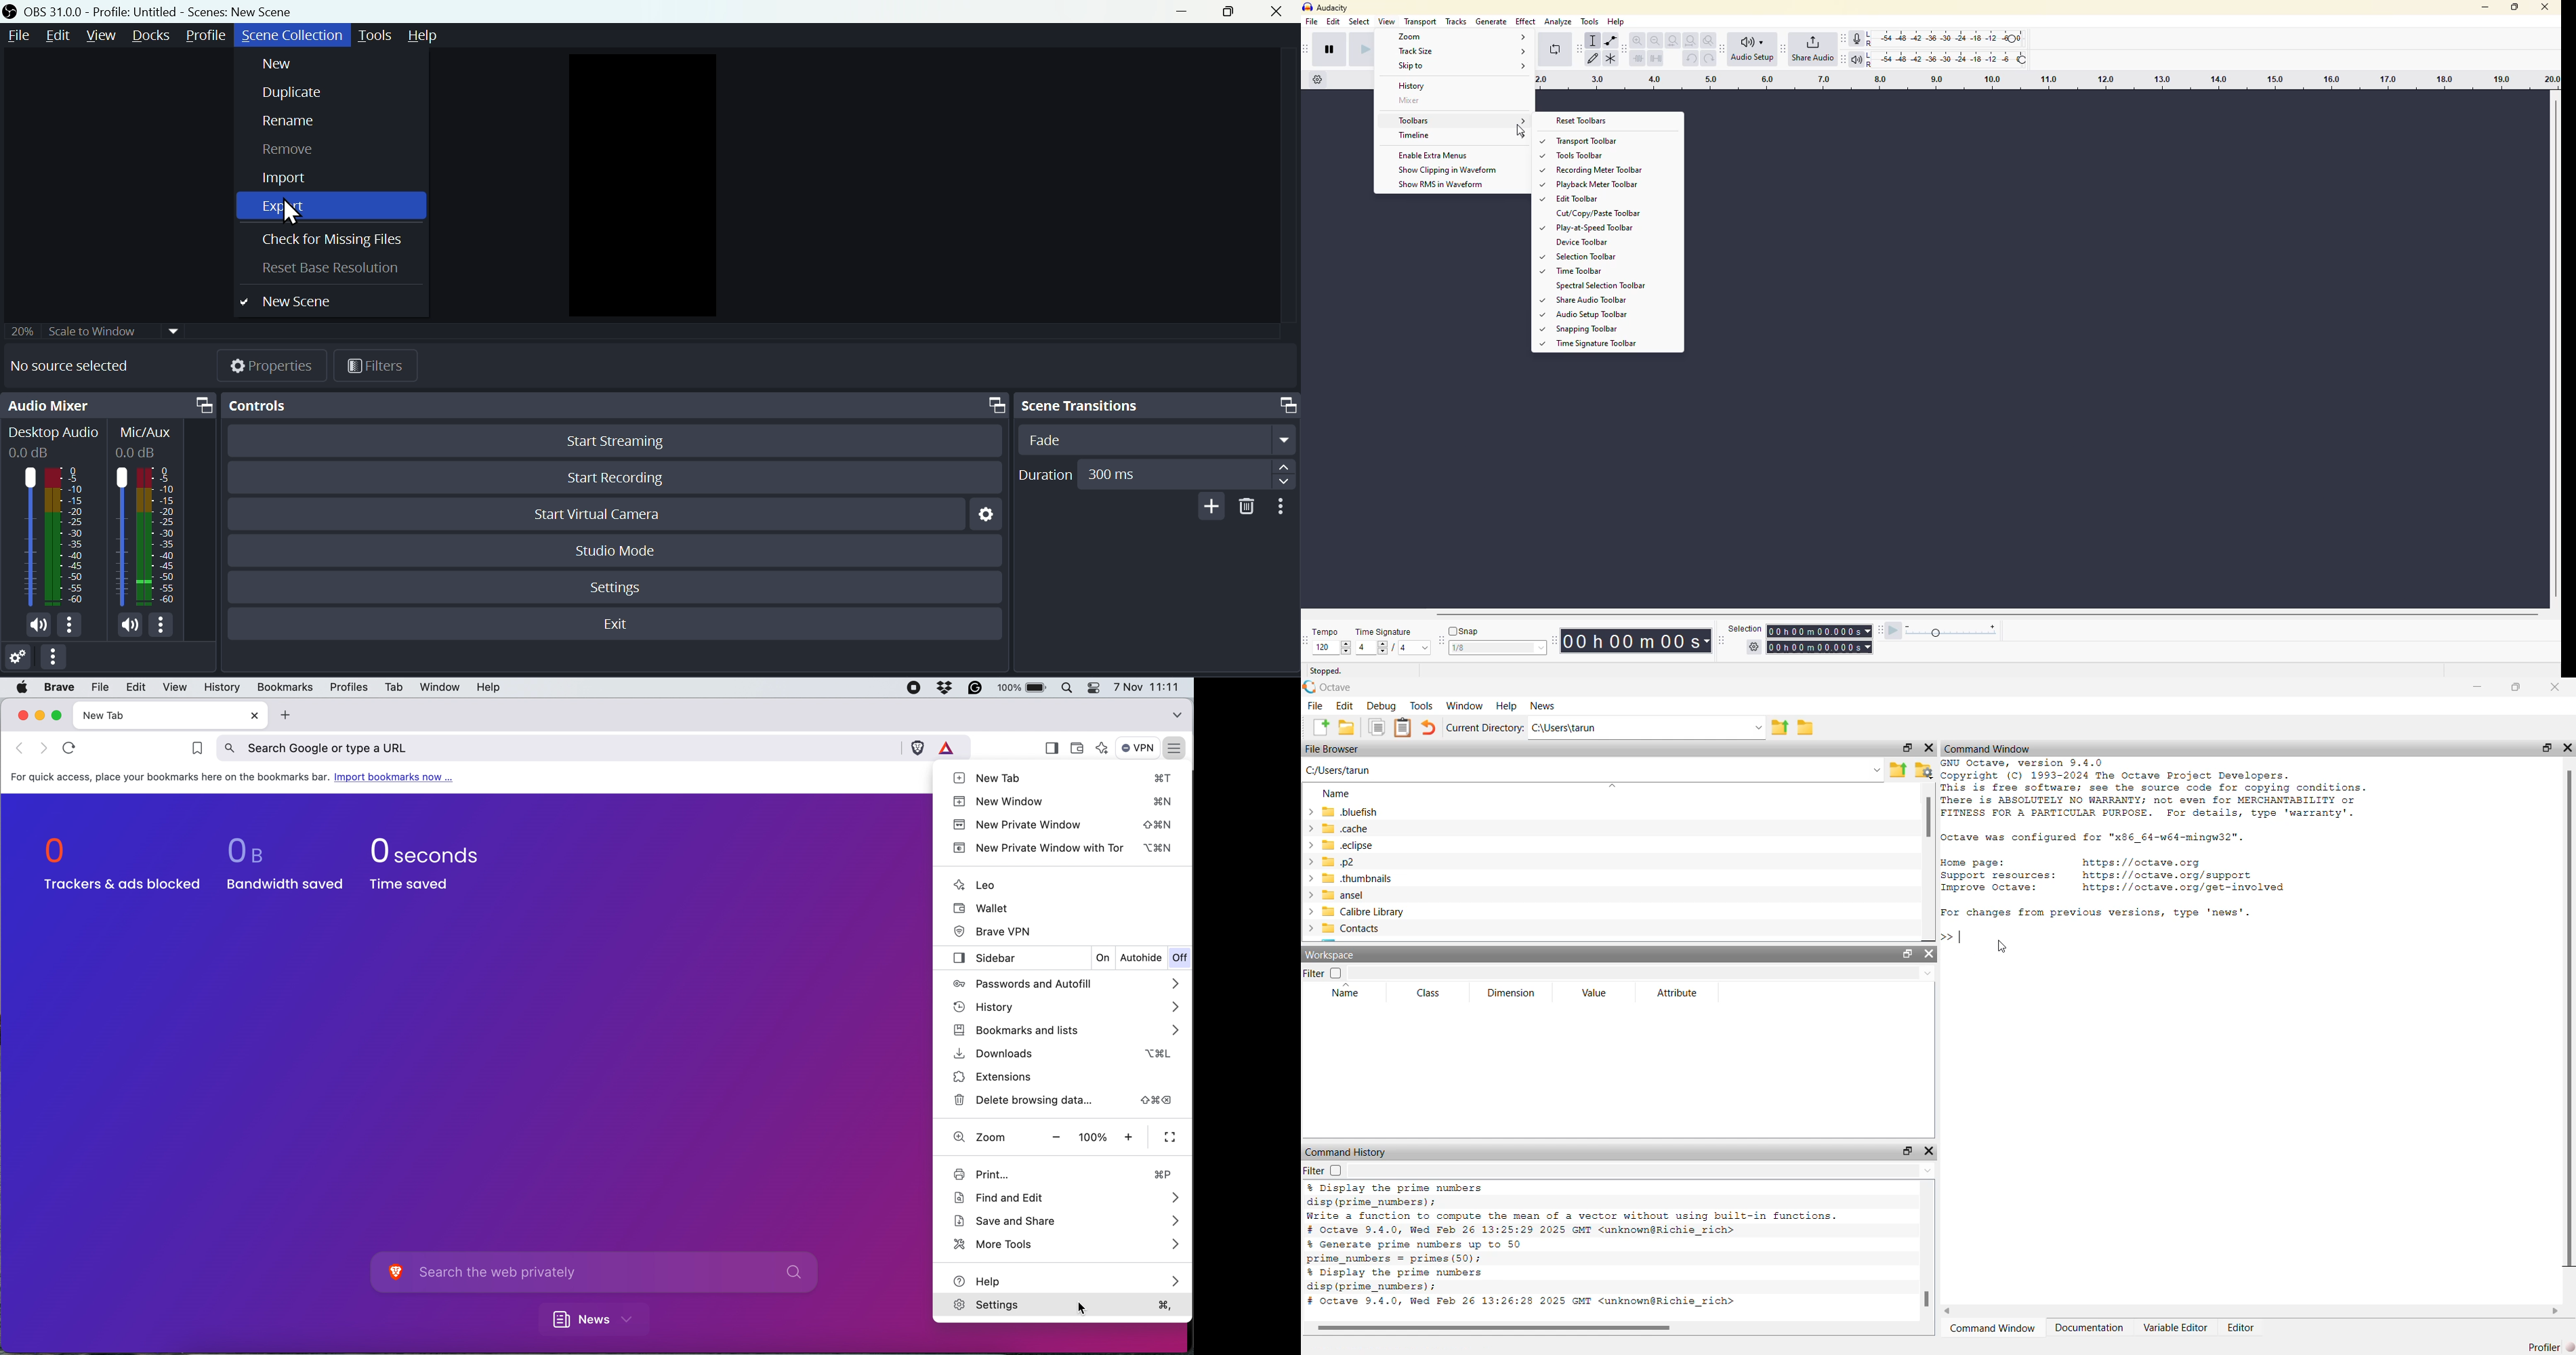  Describe the element at coordinates (1444, 86) in the screenshot. I see `History` at that location.